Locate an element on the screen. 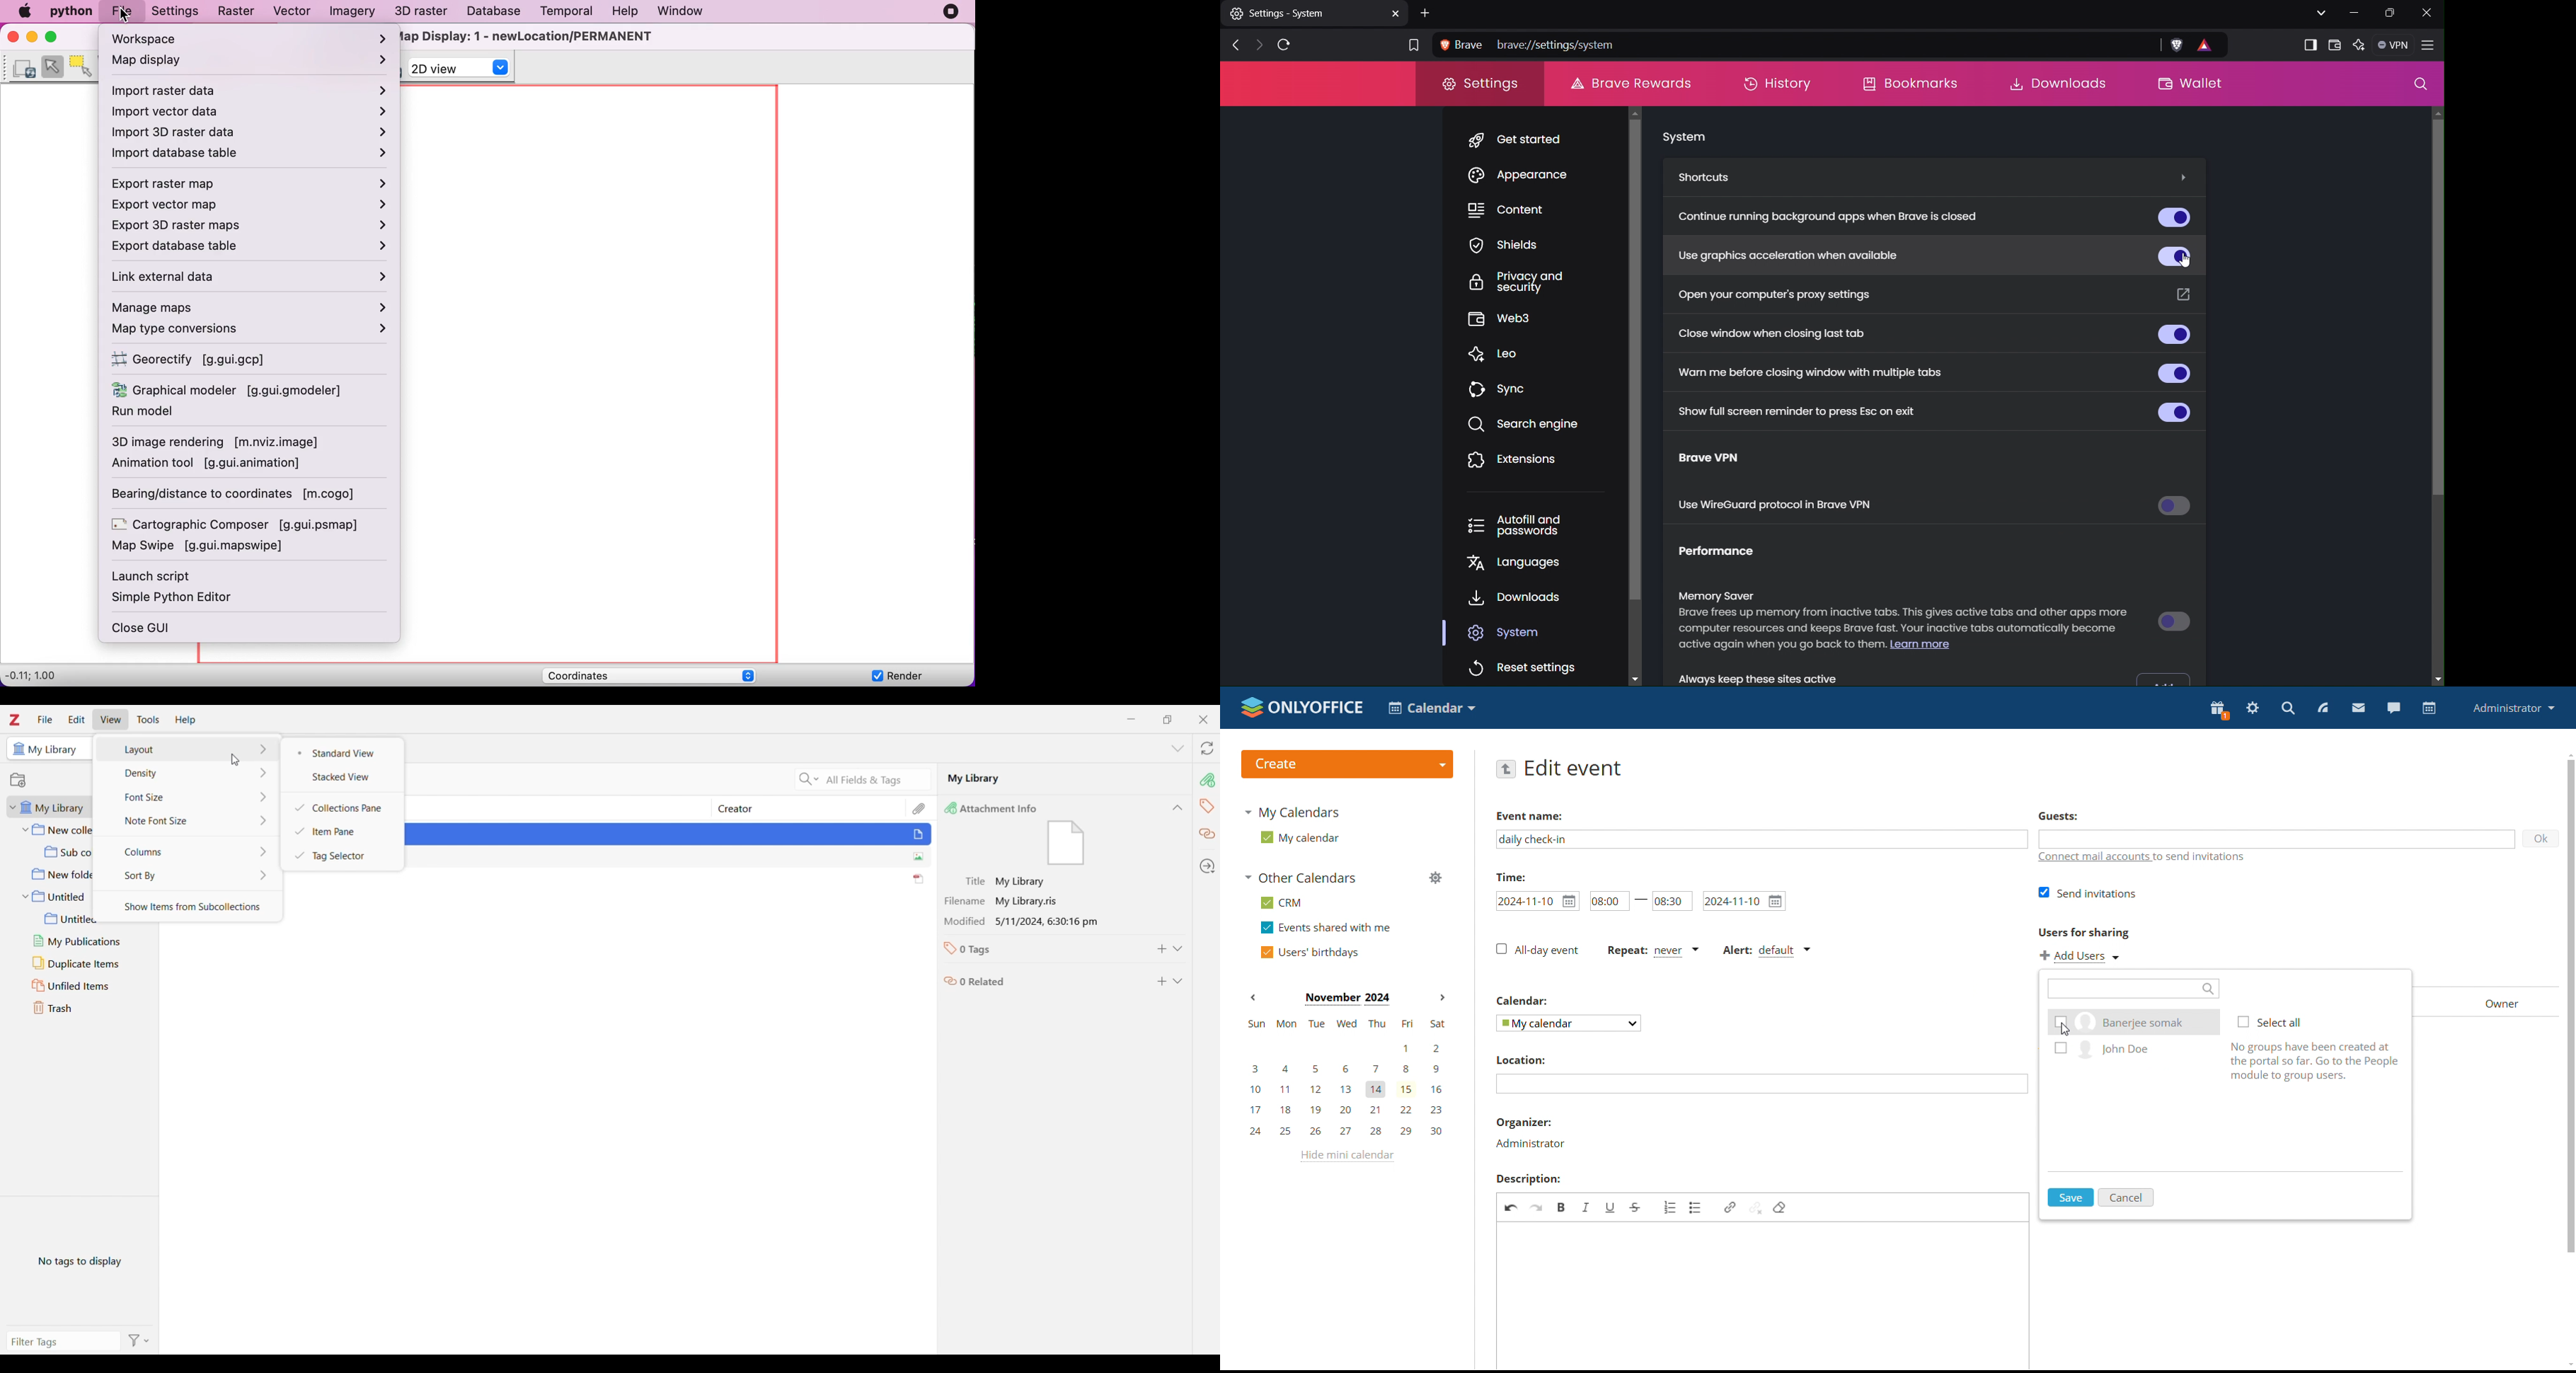 The image size is (2576, 1400). Minimize is located at coordinates (1131, 719).